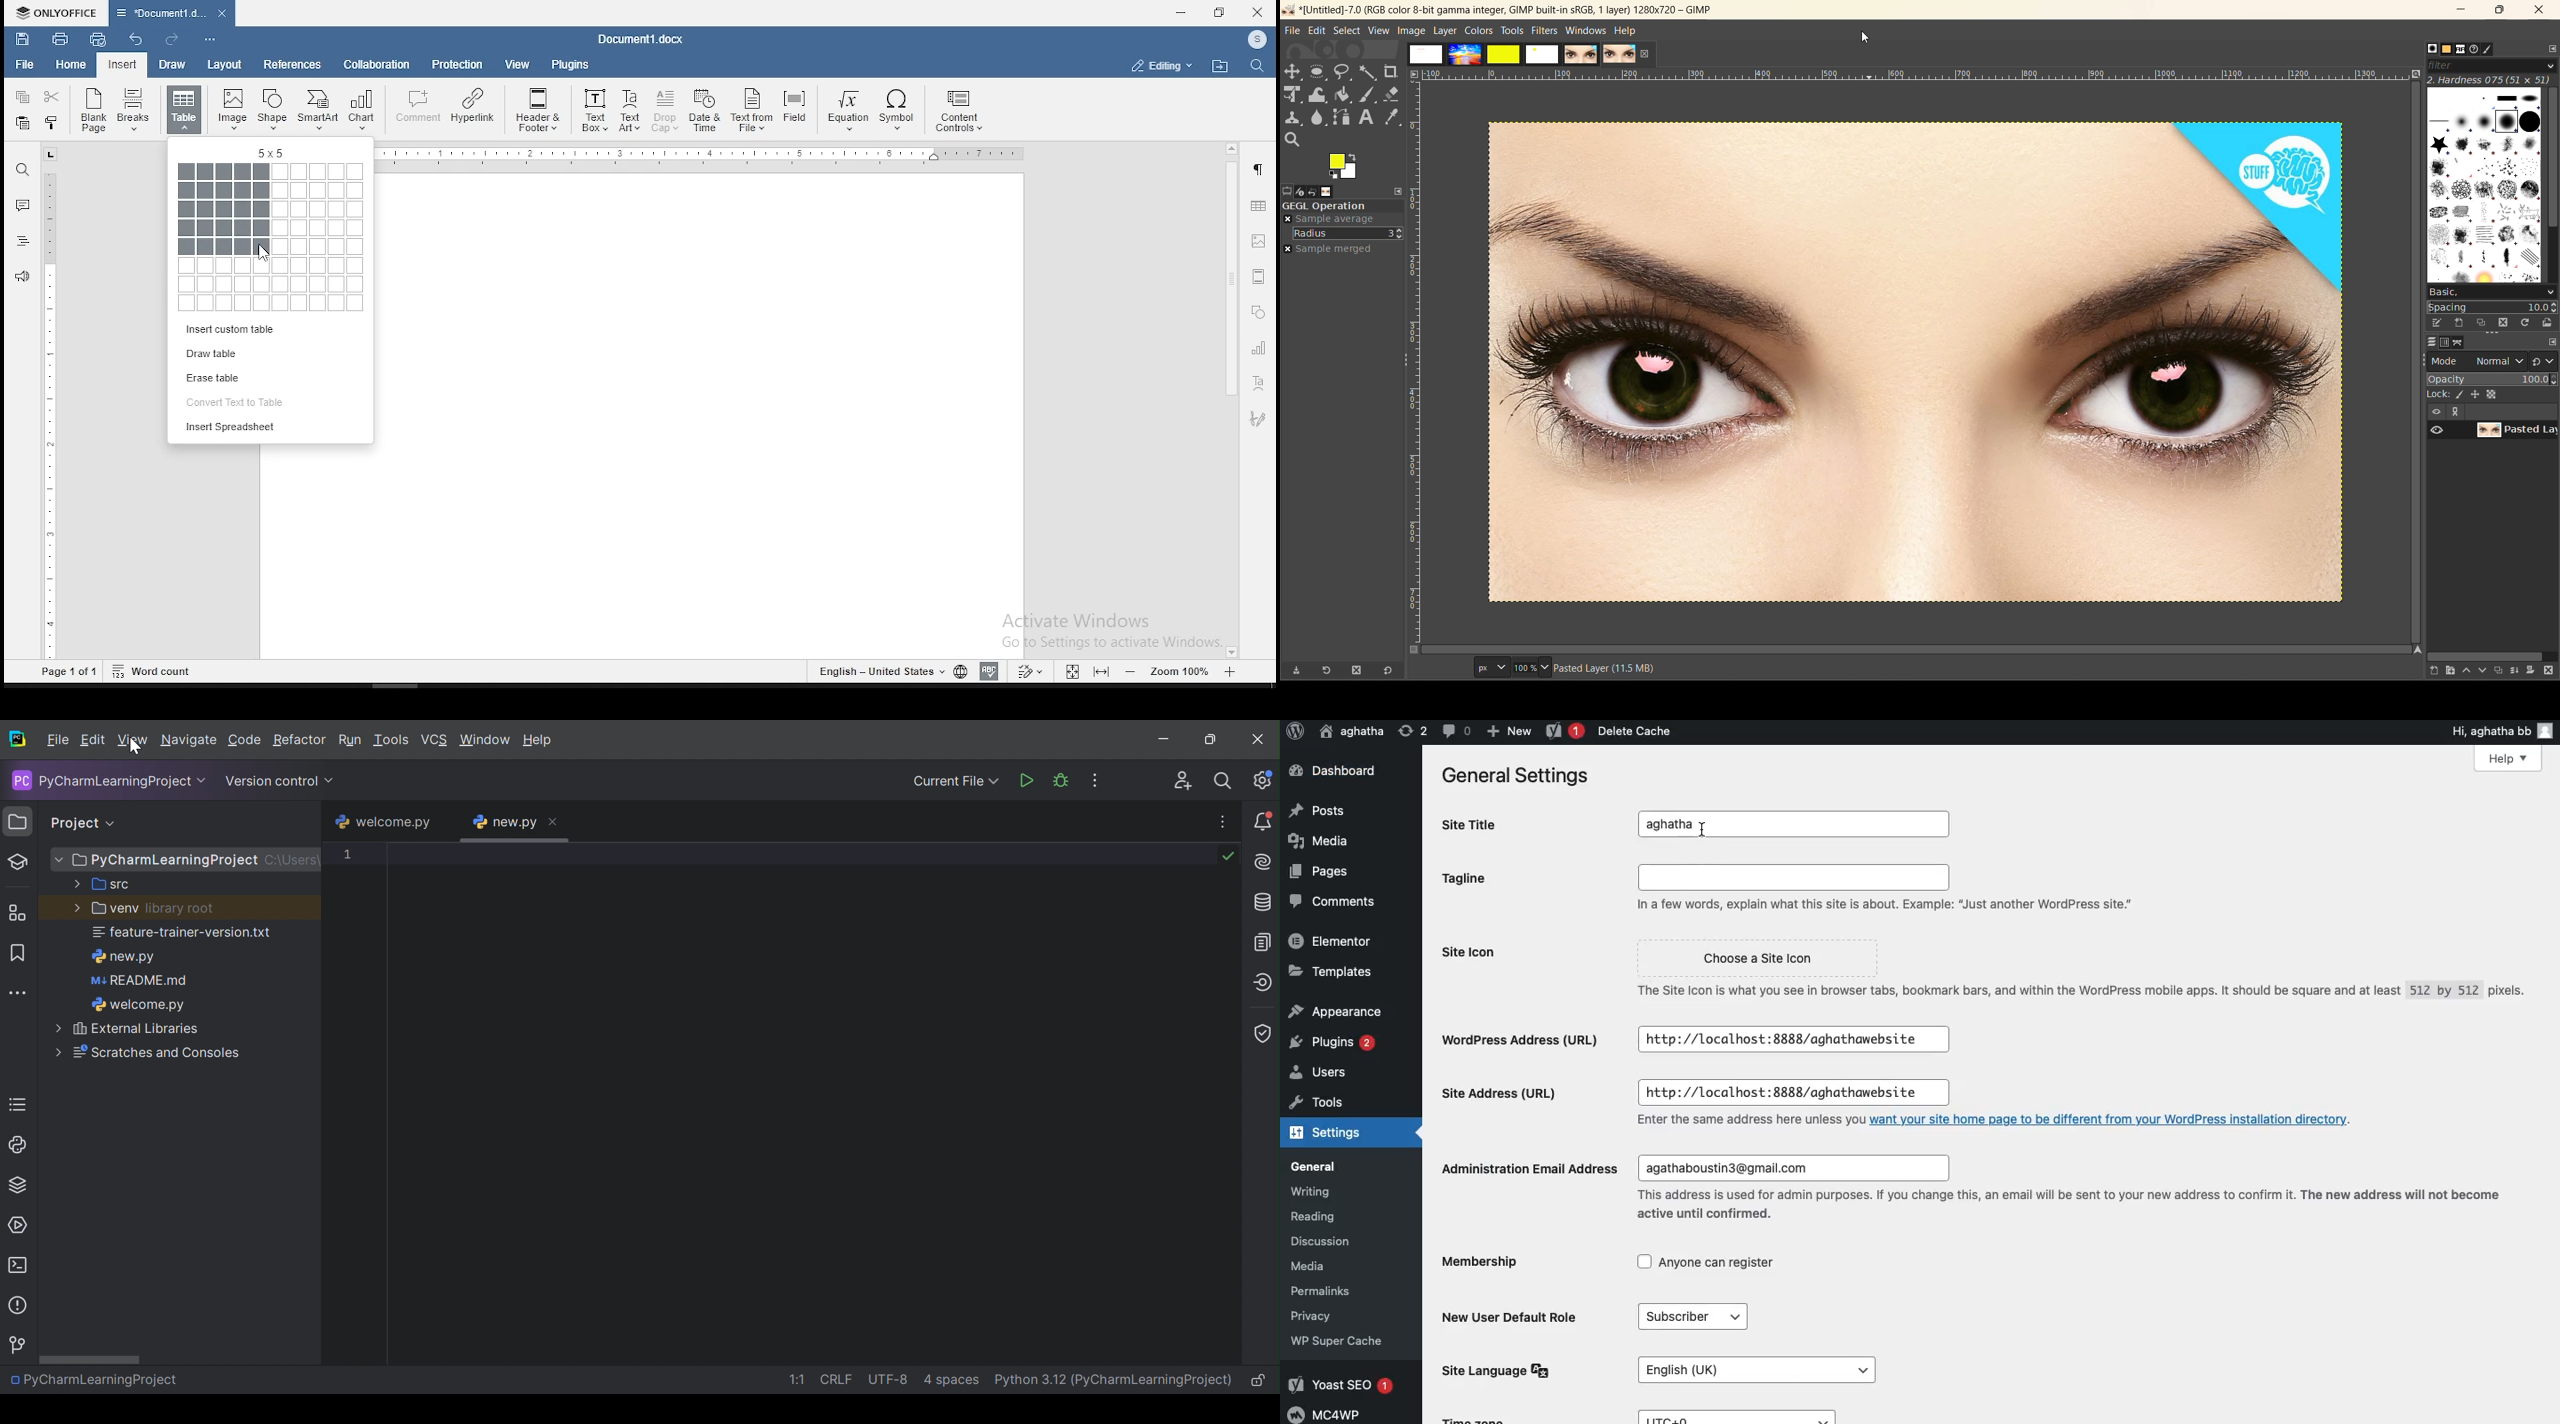 This screenshot has height=1428, width=2576. What do you see at coordinates (22, 203) in the screenshot?
I see `comment` at bounding box center [22, 203].